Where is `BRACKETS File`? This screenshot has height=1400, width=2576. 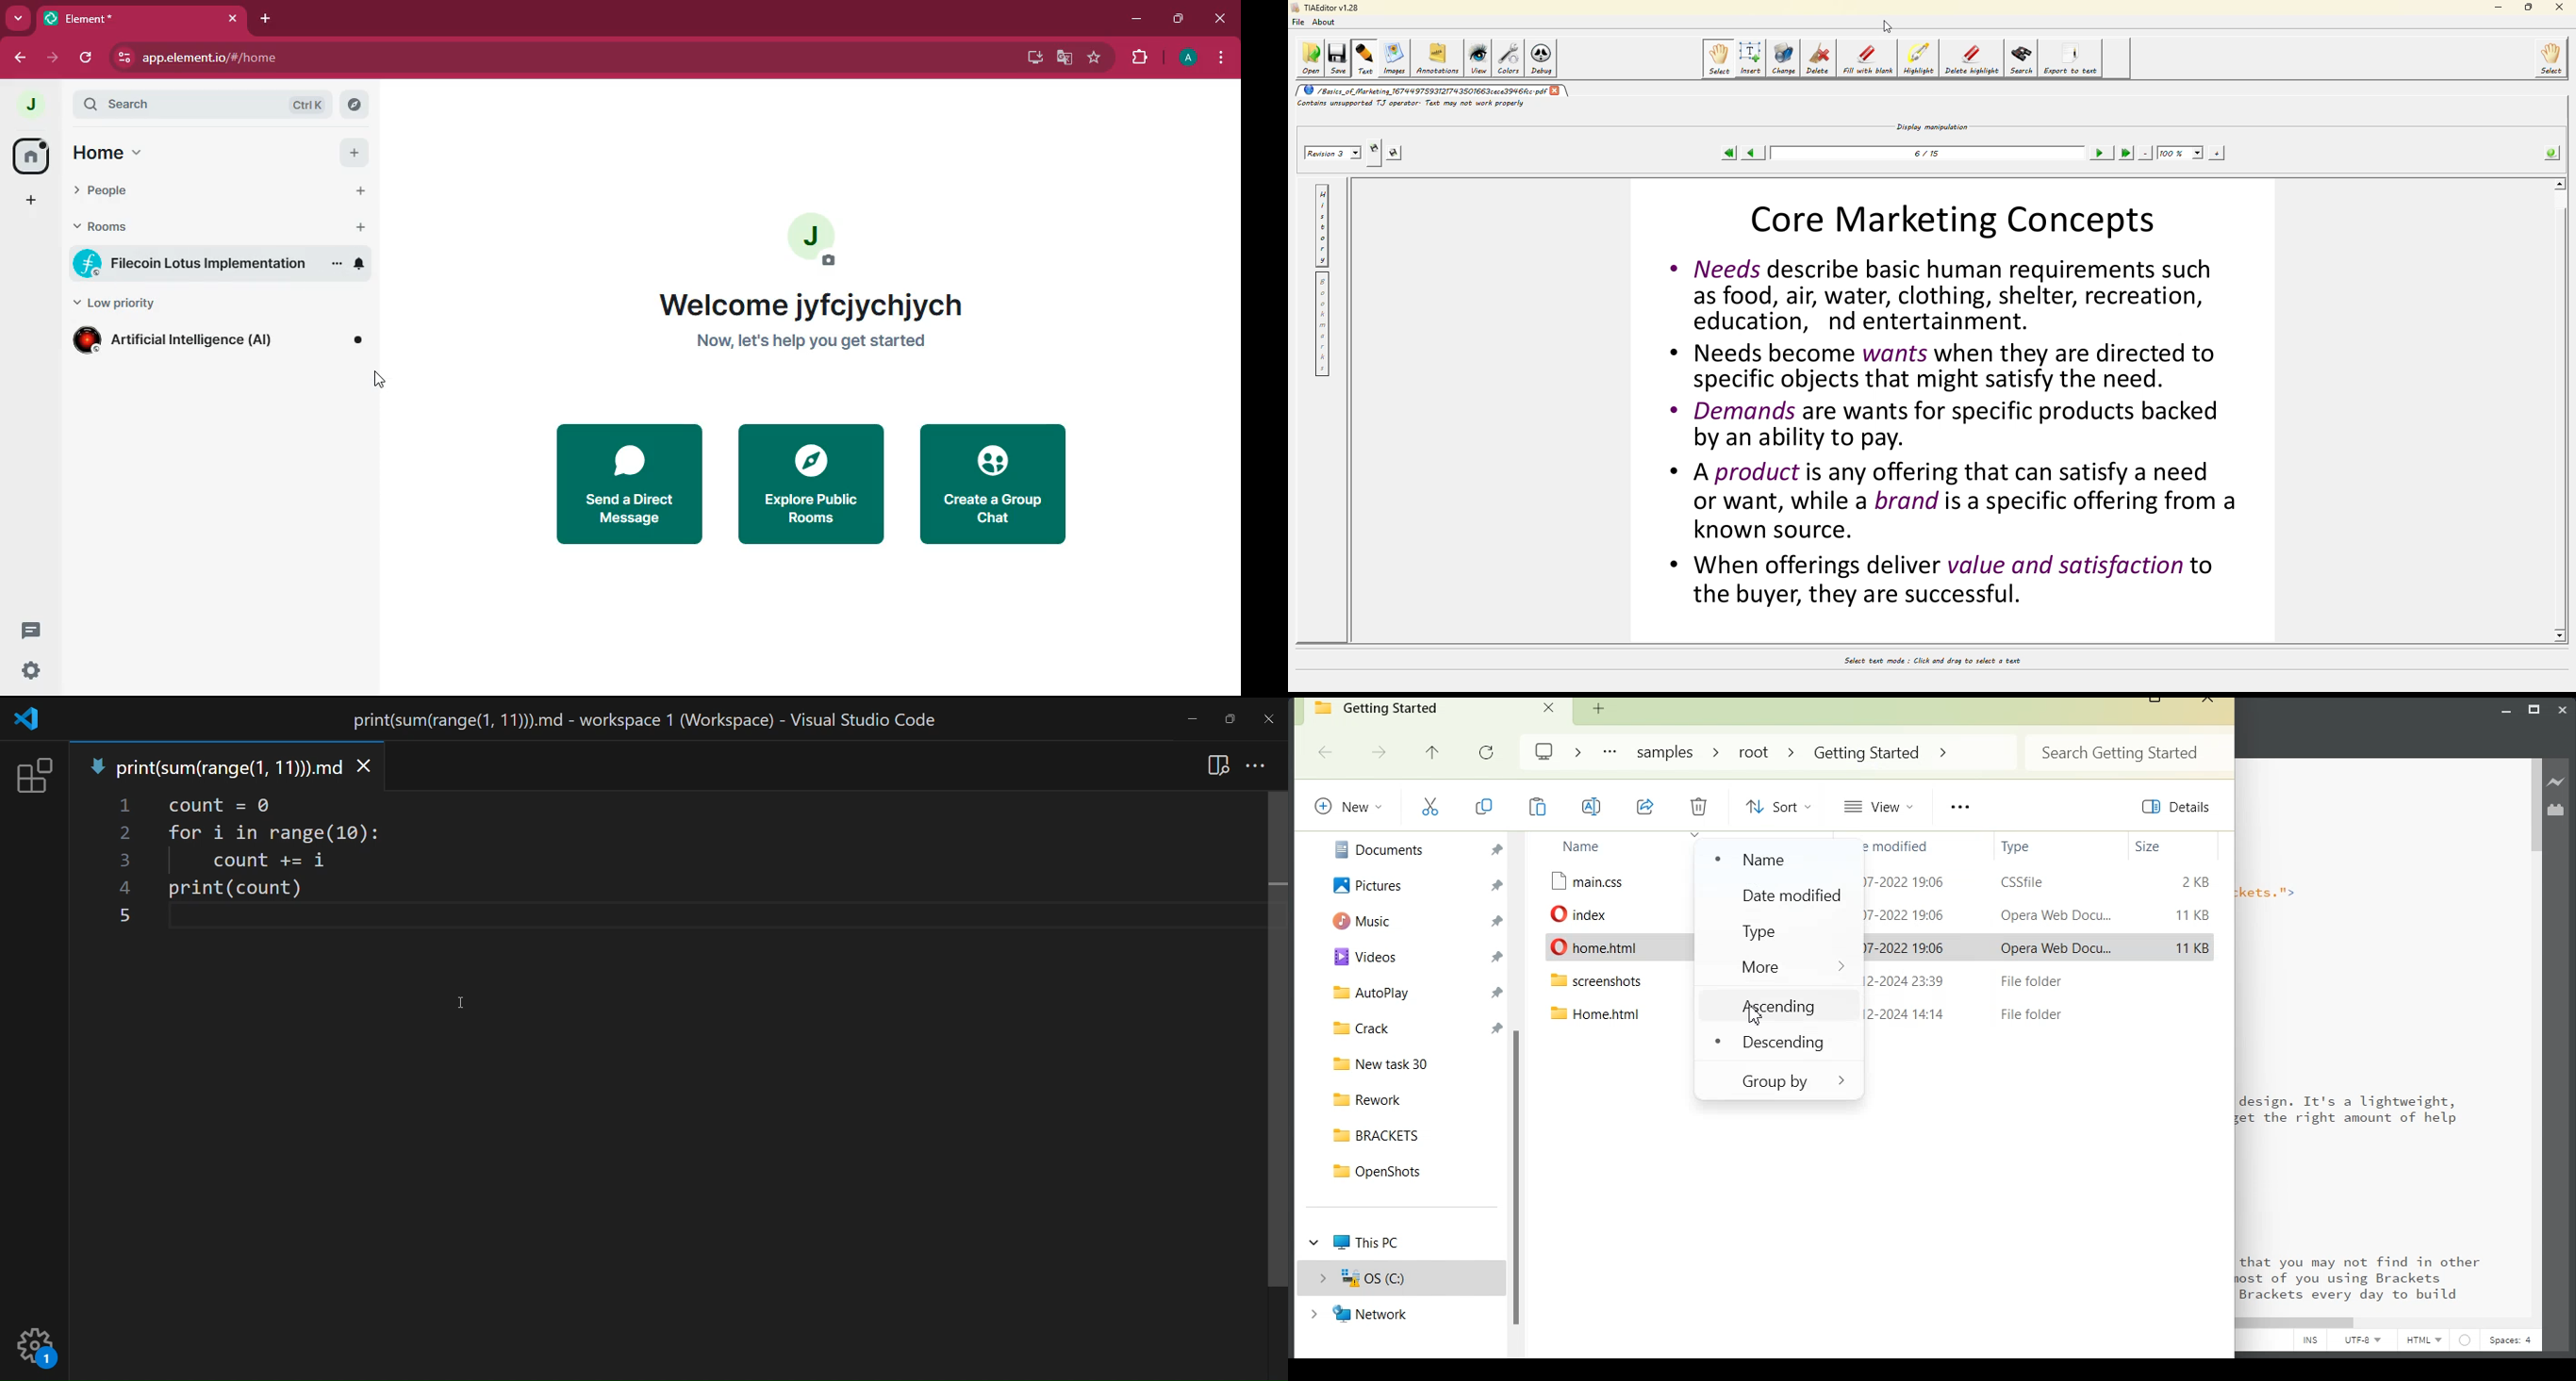
BRACKETS File is located at coordinates (1413, 1136).